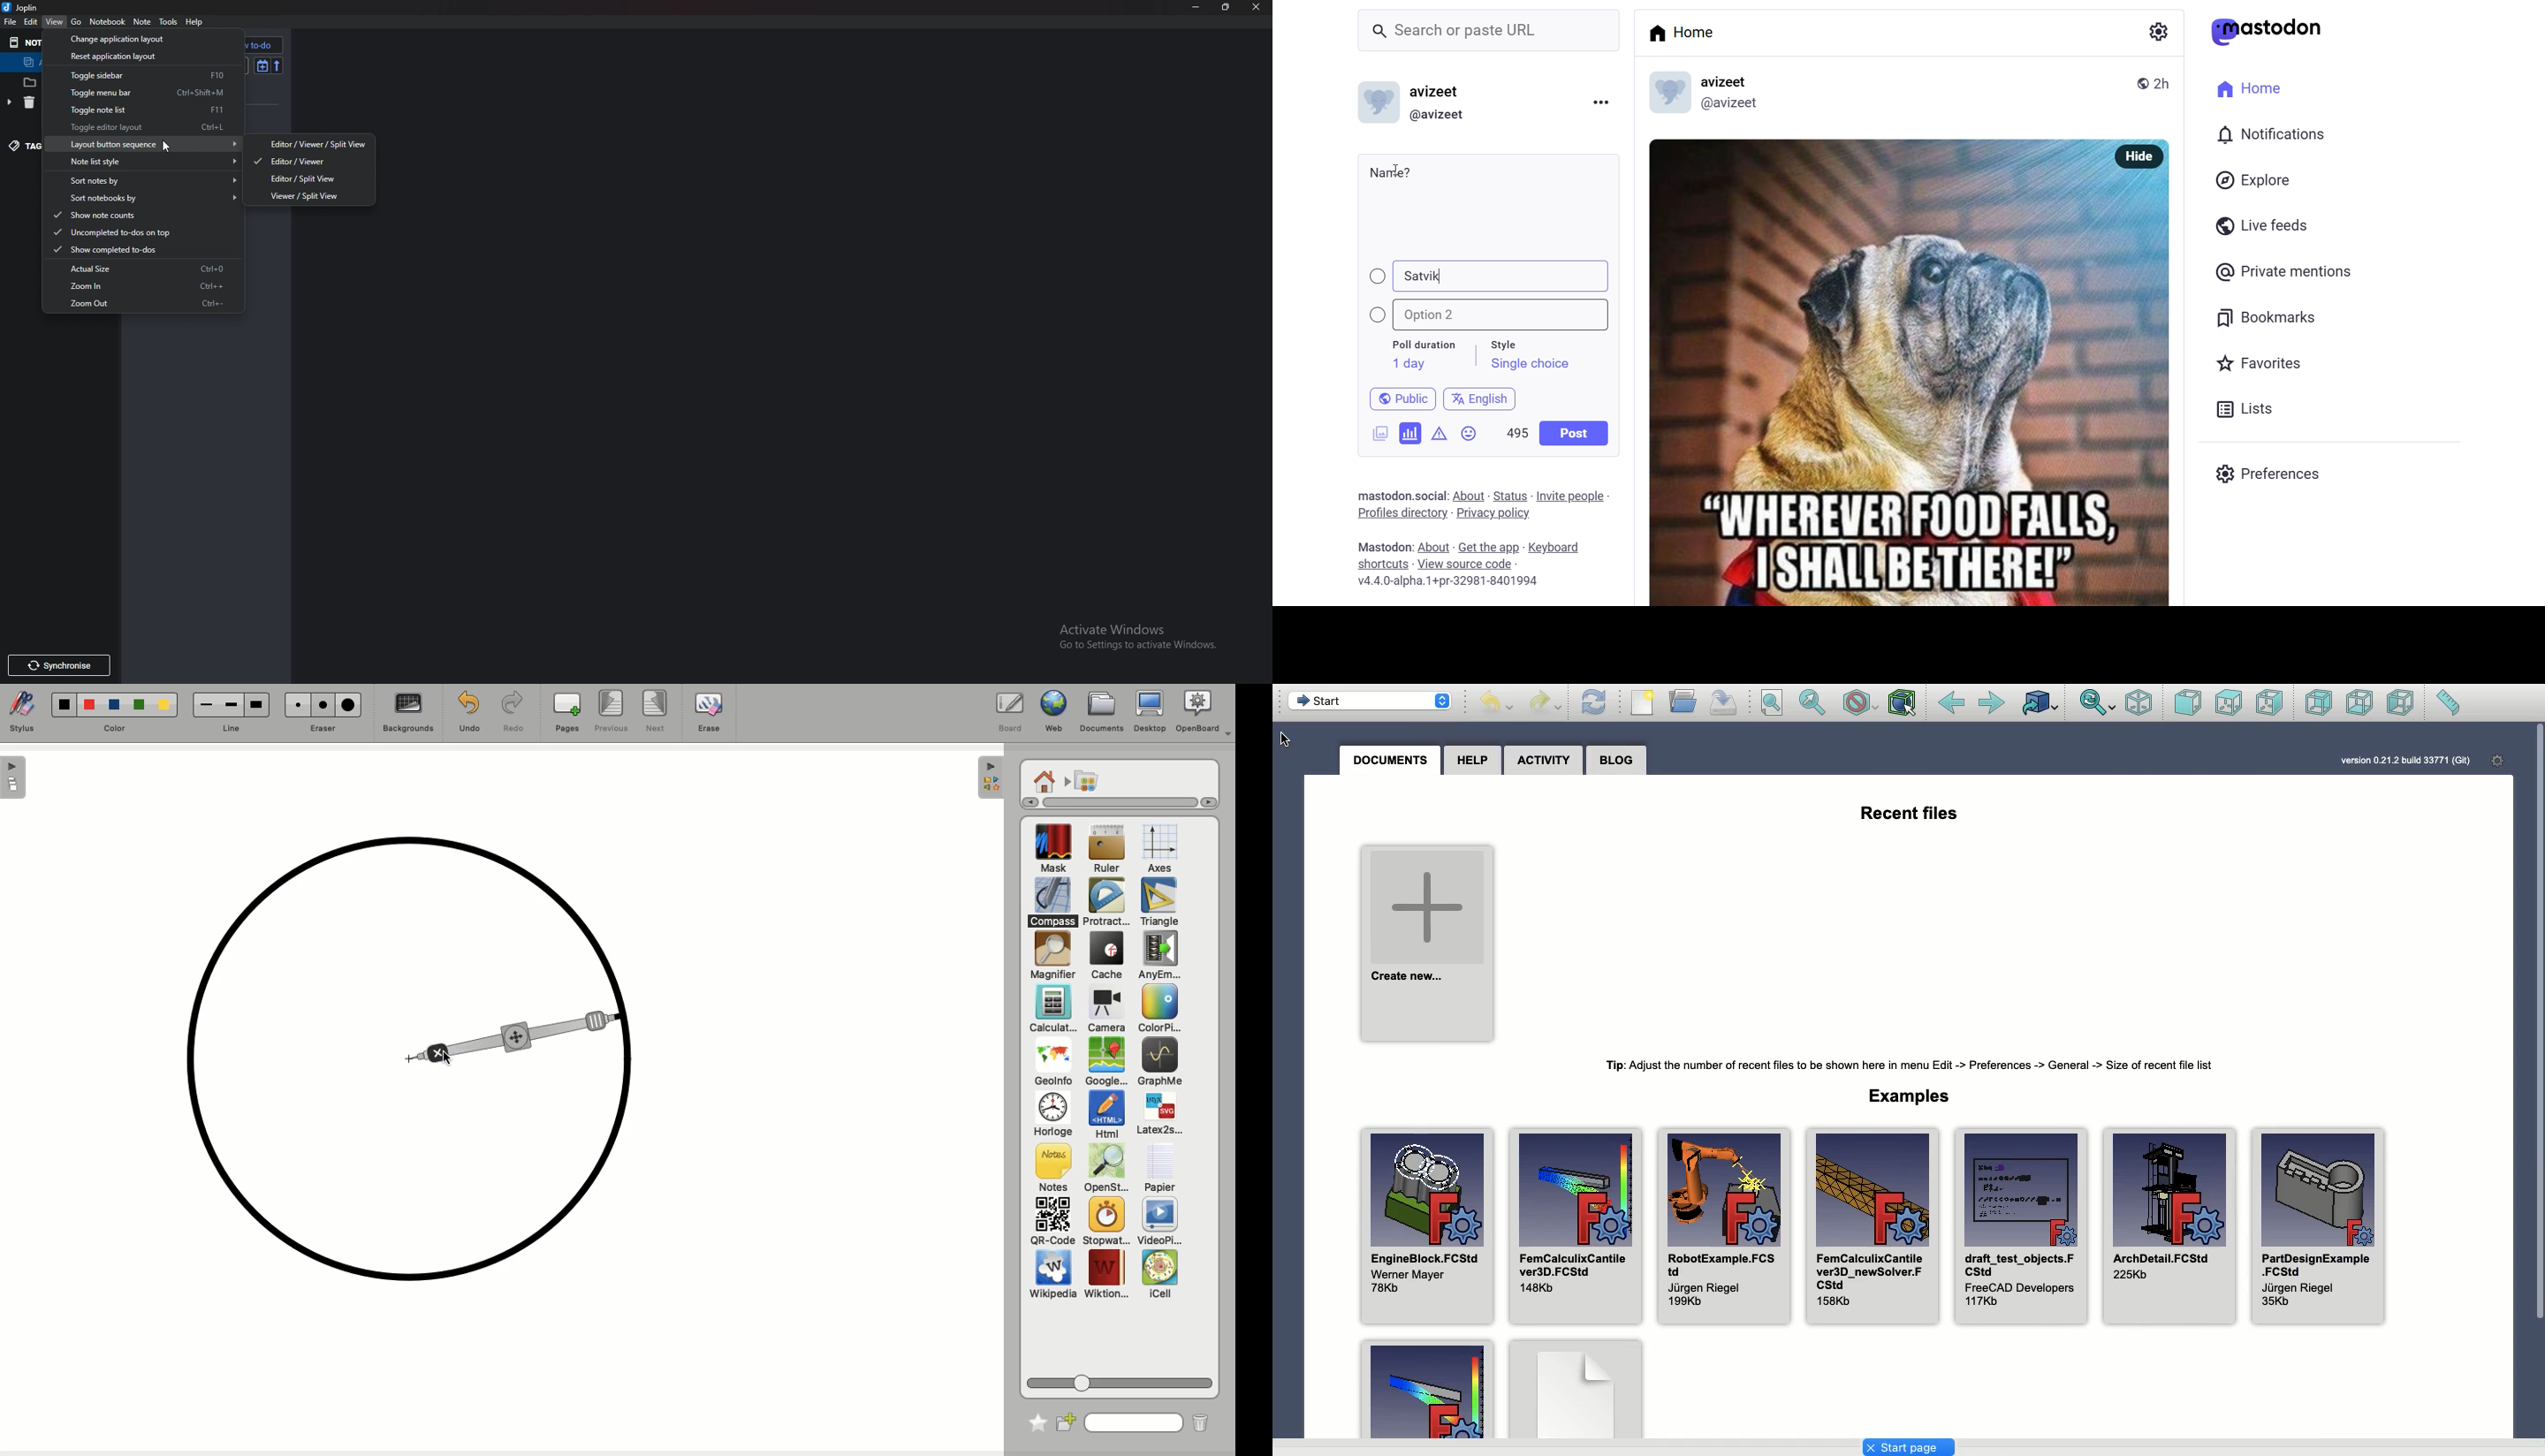 This screenshot has width=2548, height=1456. Describe the element at coordinates (1105, 1116) in the screenshot. I see `Html` at that location.